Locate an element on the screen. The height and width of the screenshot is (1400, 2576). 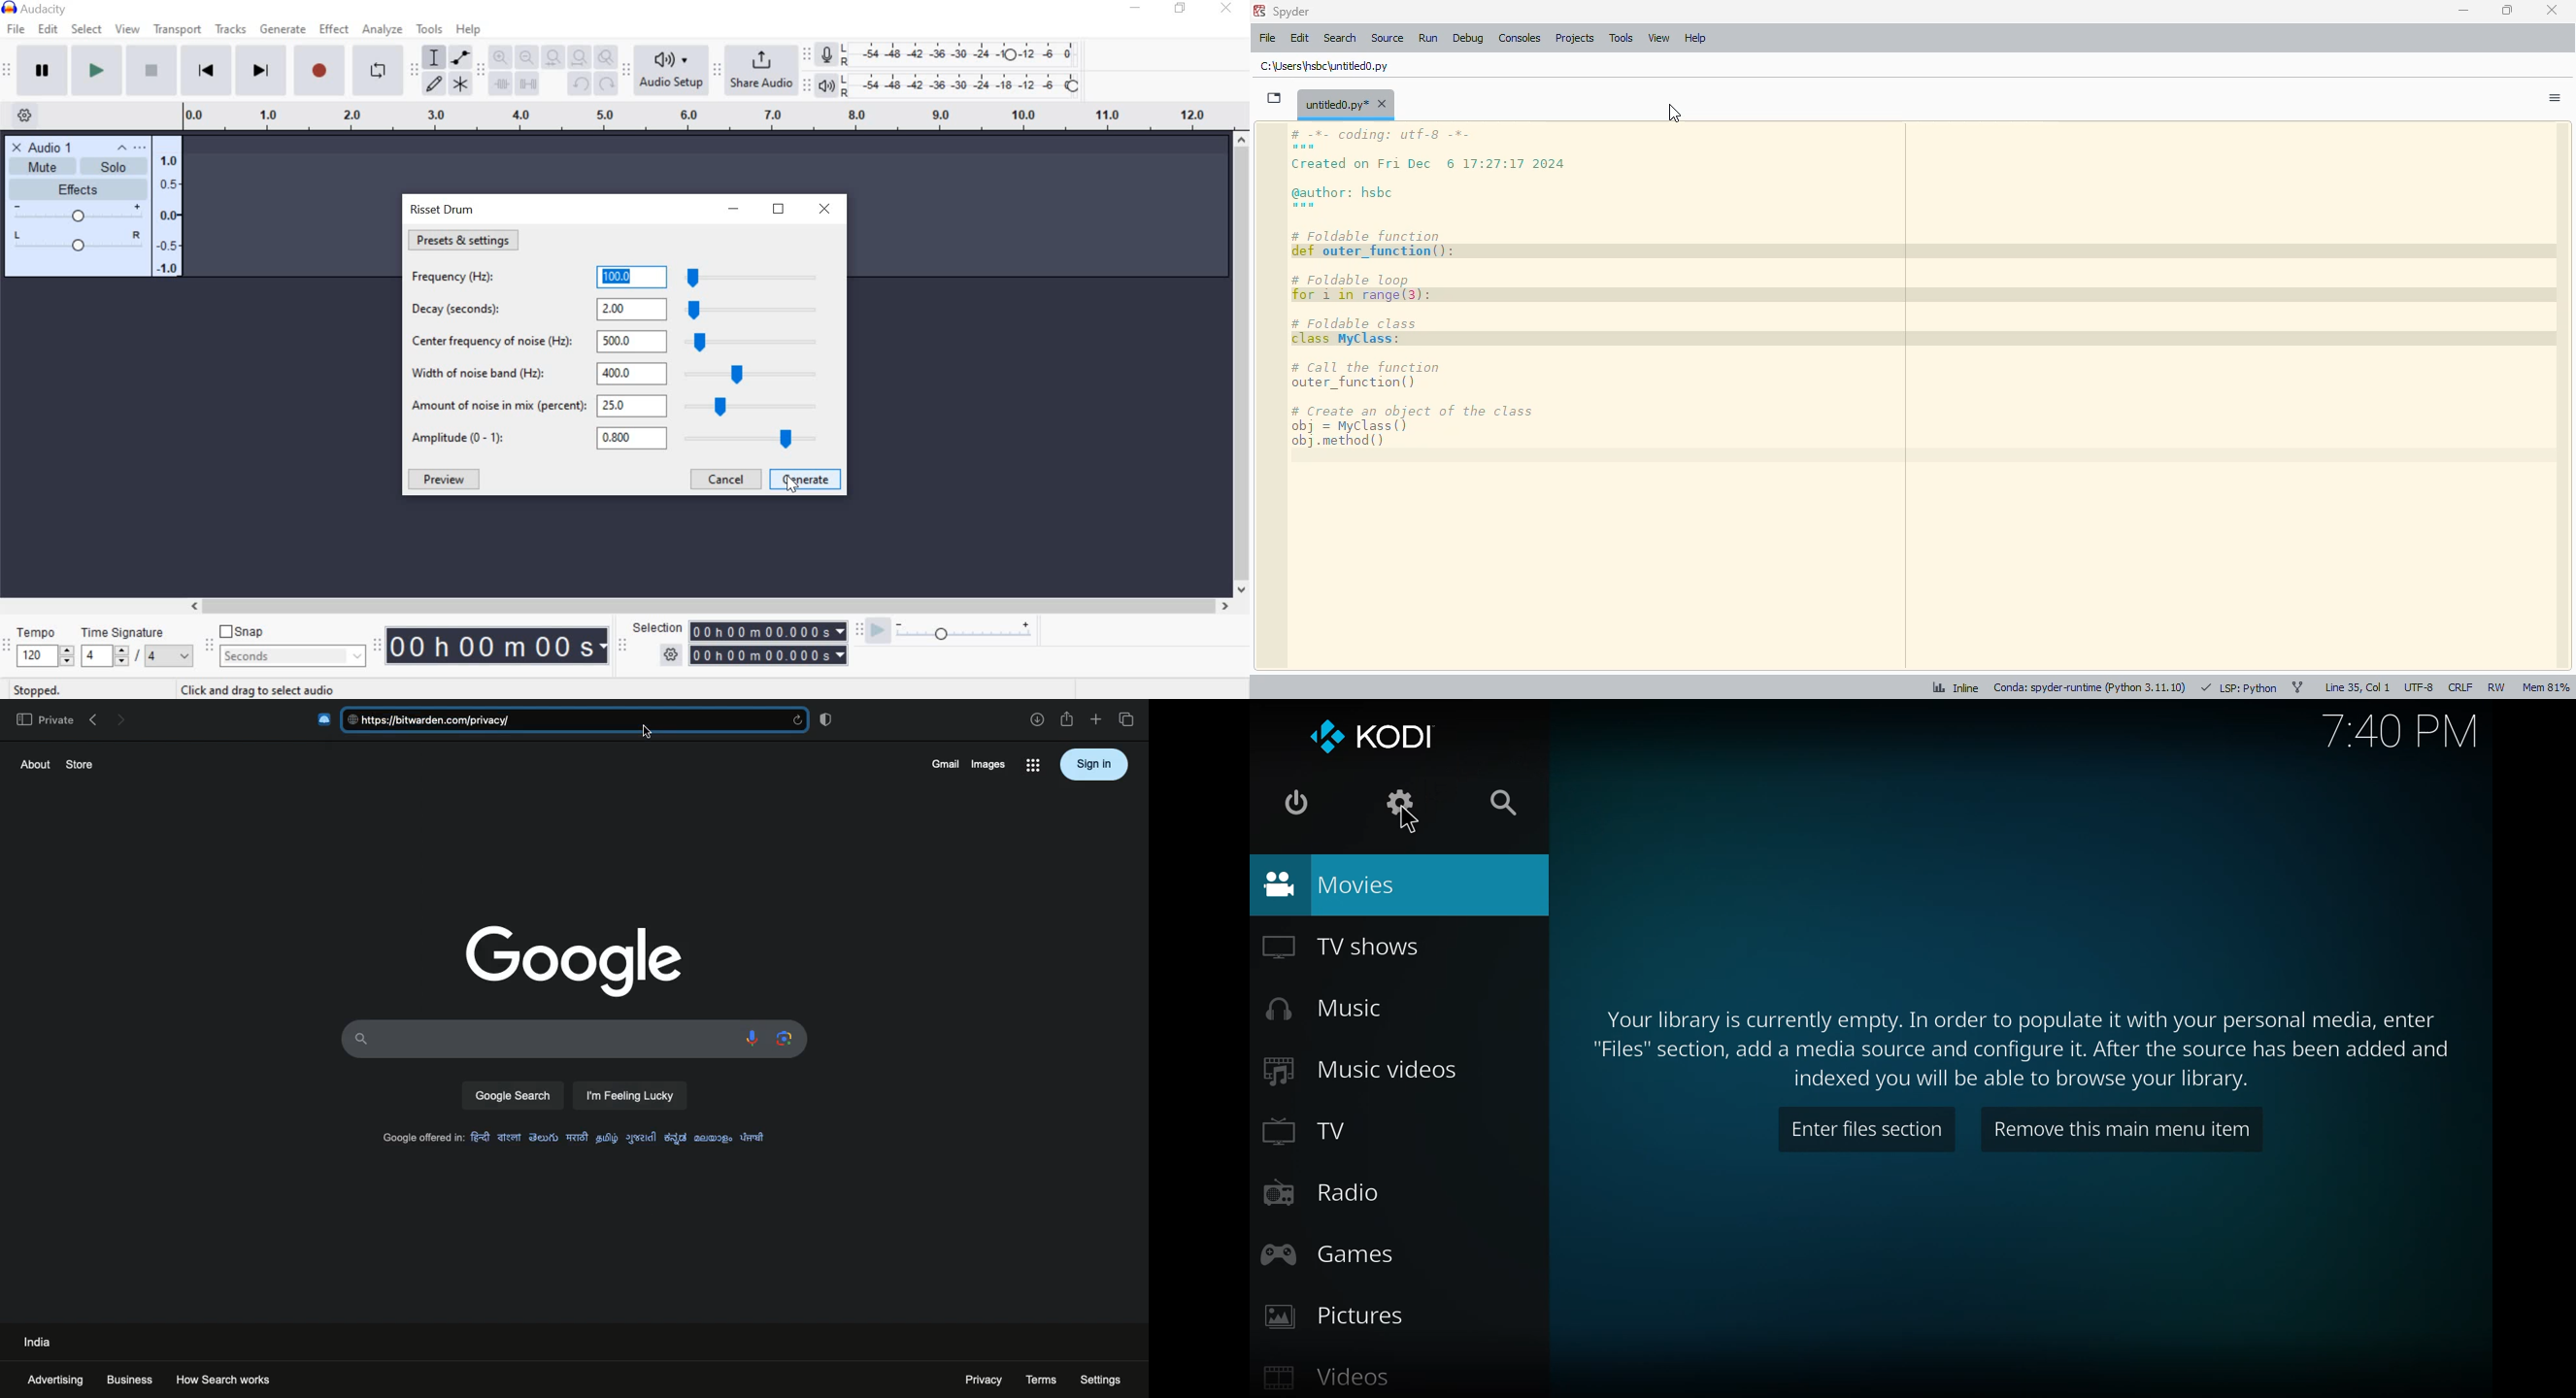
volume is located at coordinates (77, 213).